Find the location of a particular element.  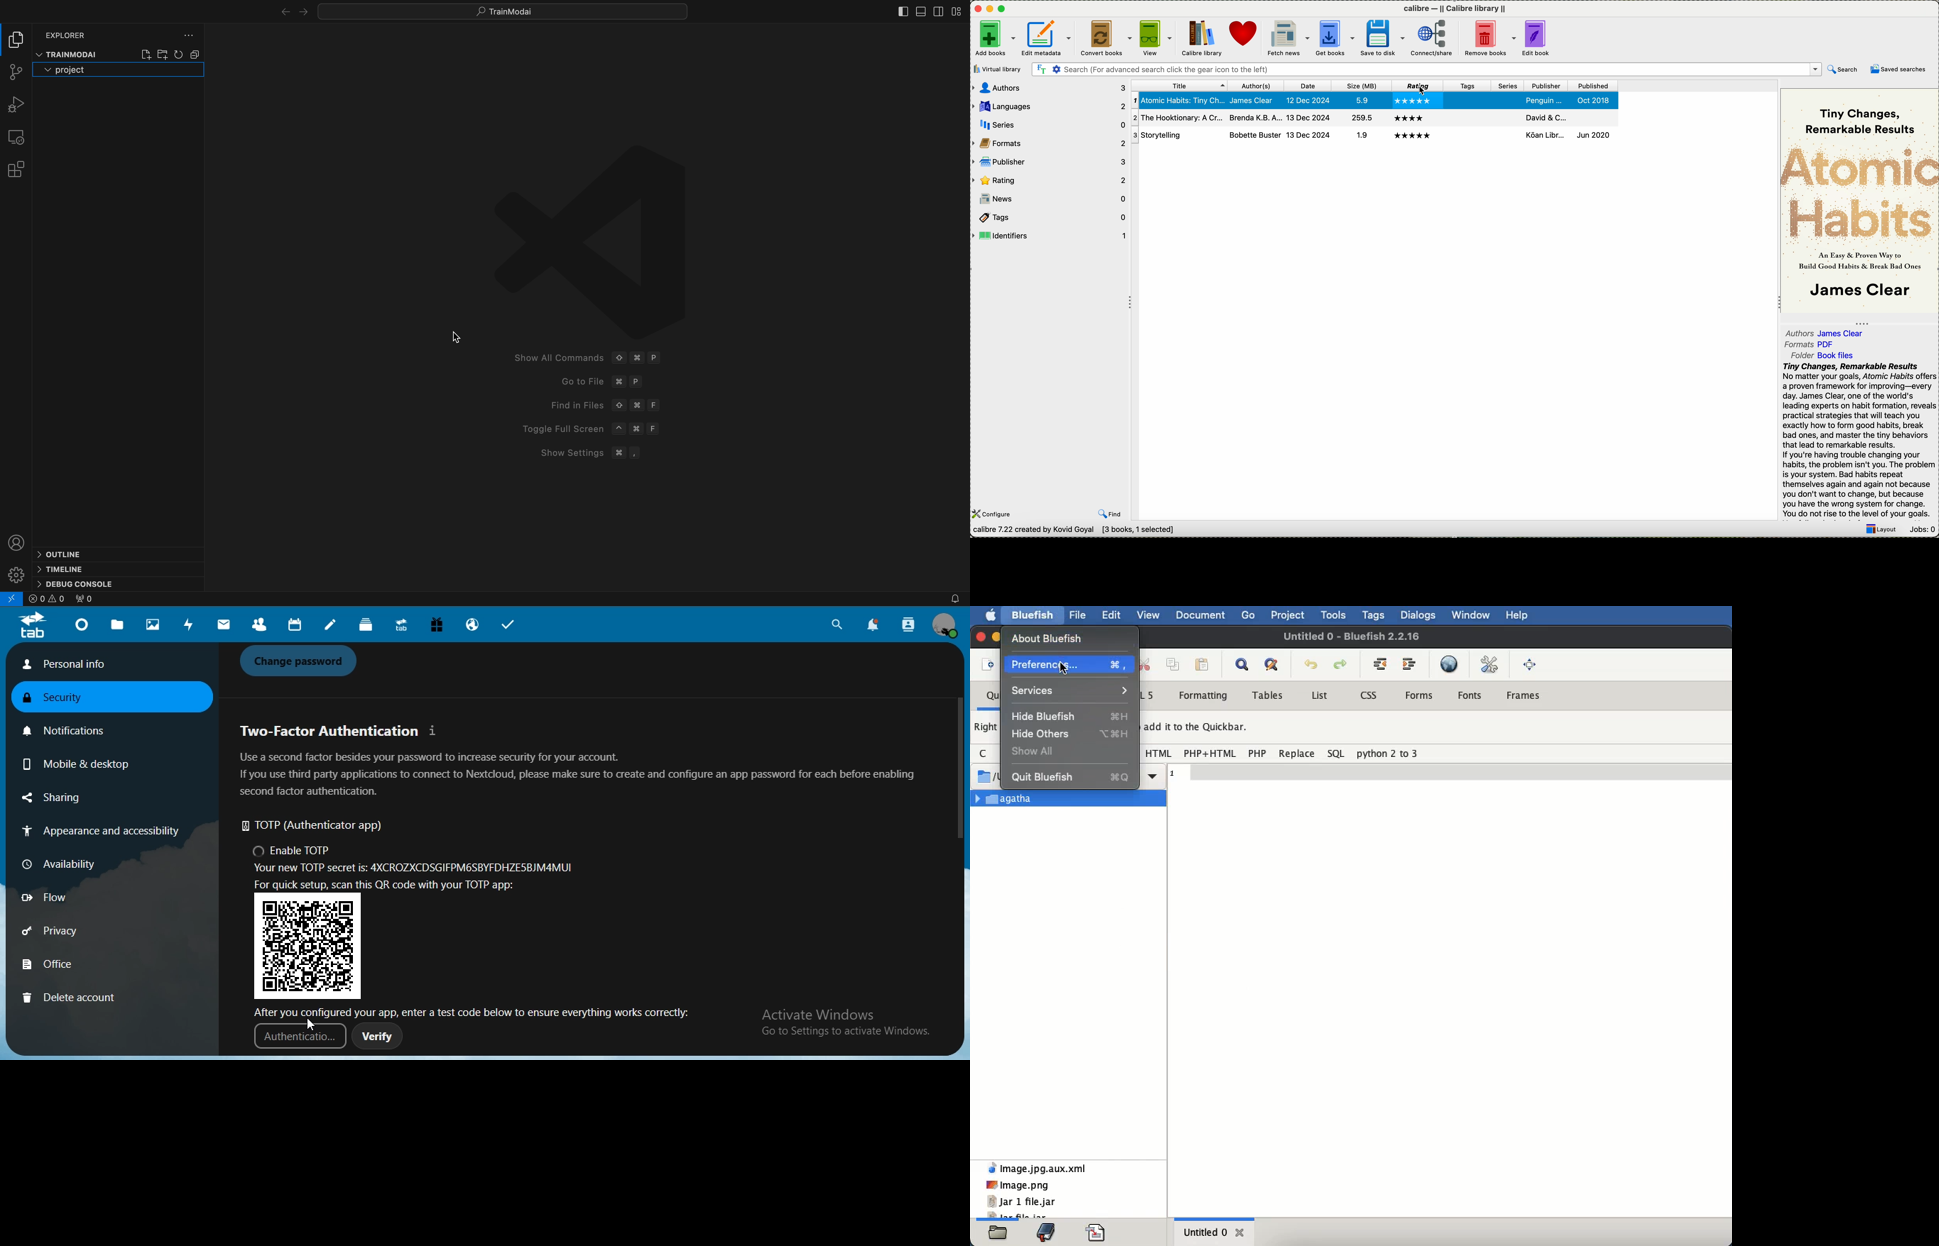

fonts is located at coordinates (1472, 696).